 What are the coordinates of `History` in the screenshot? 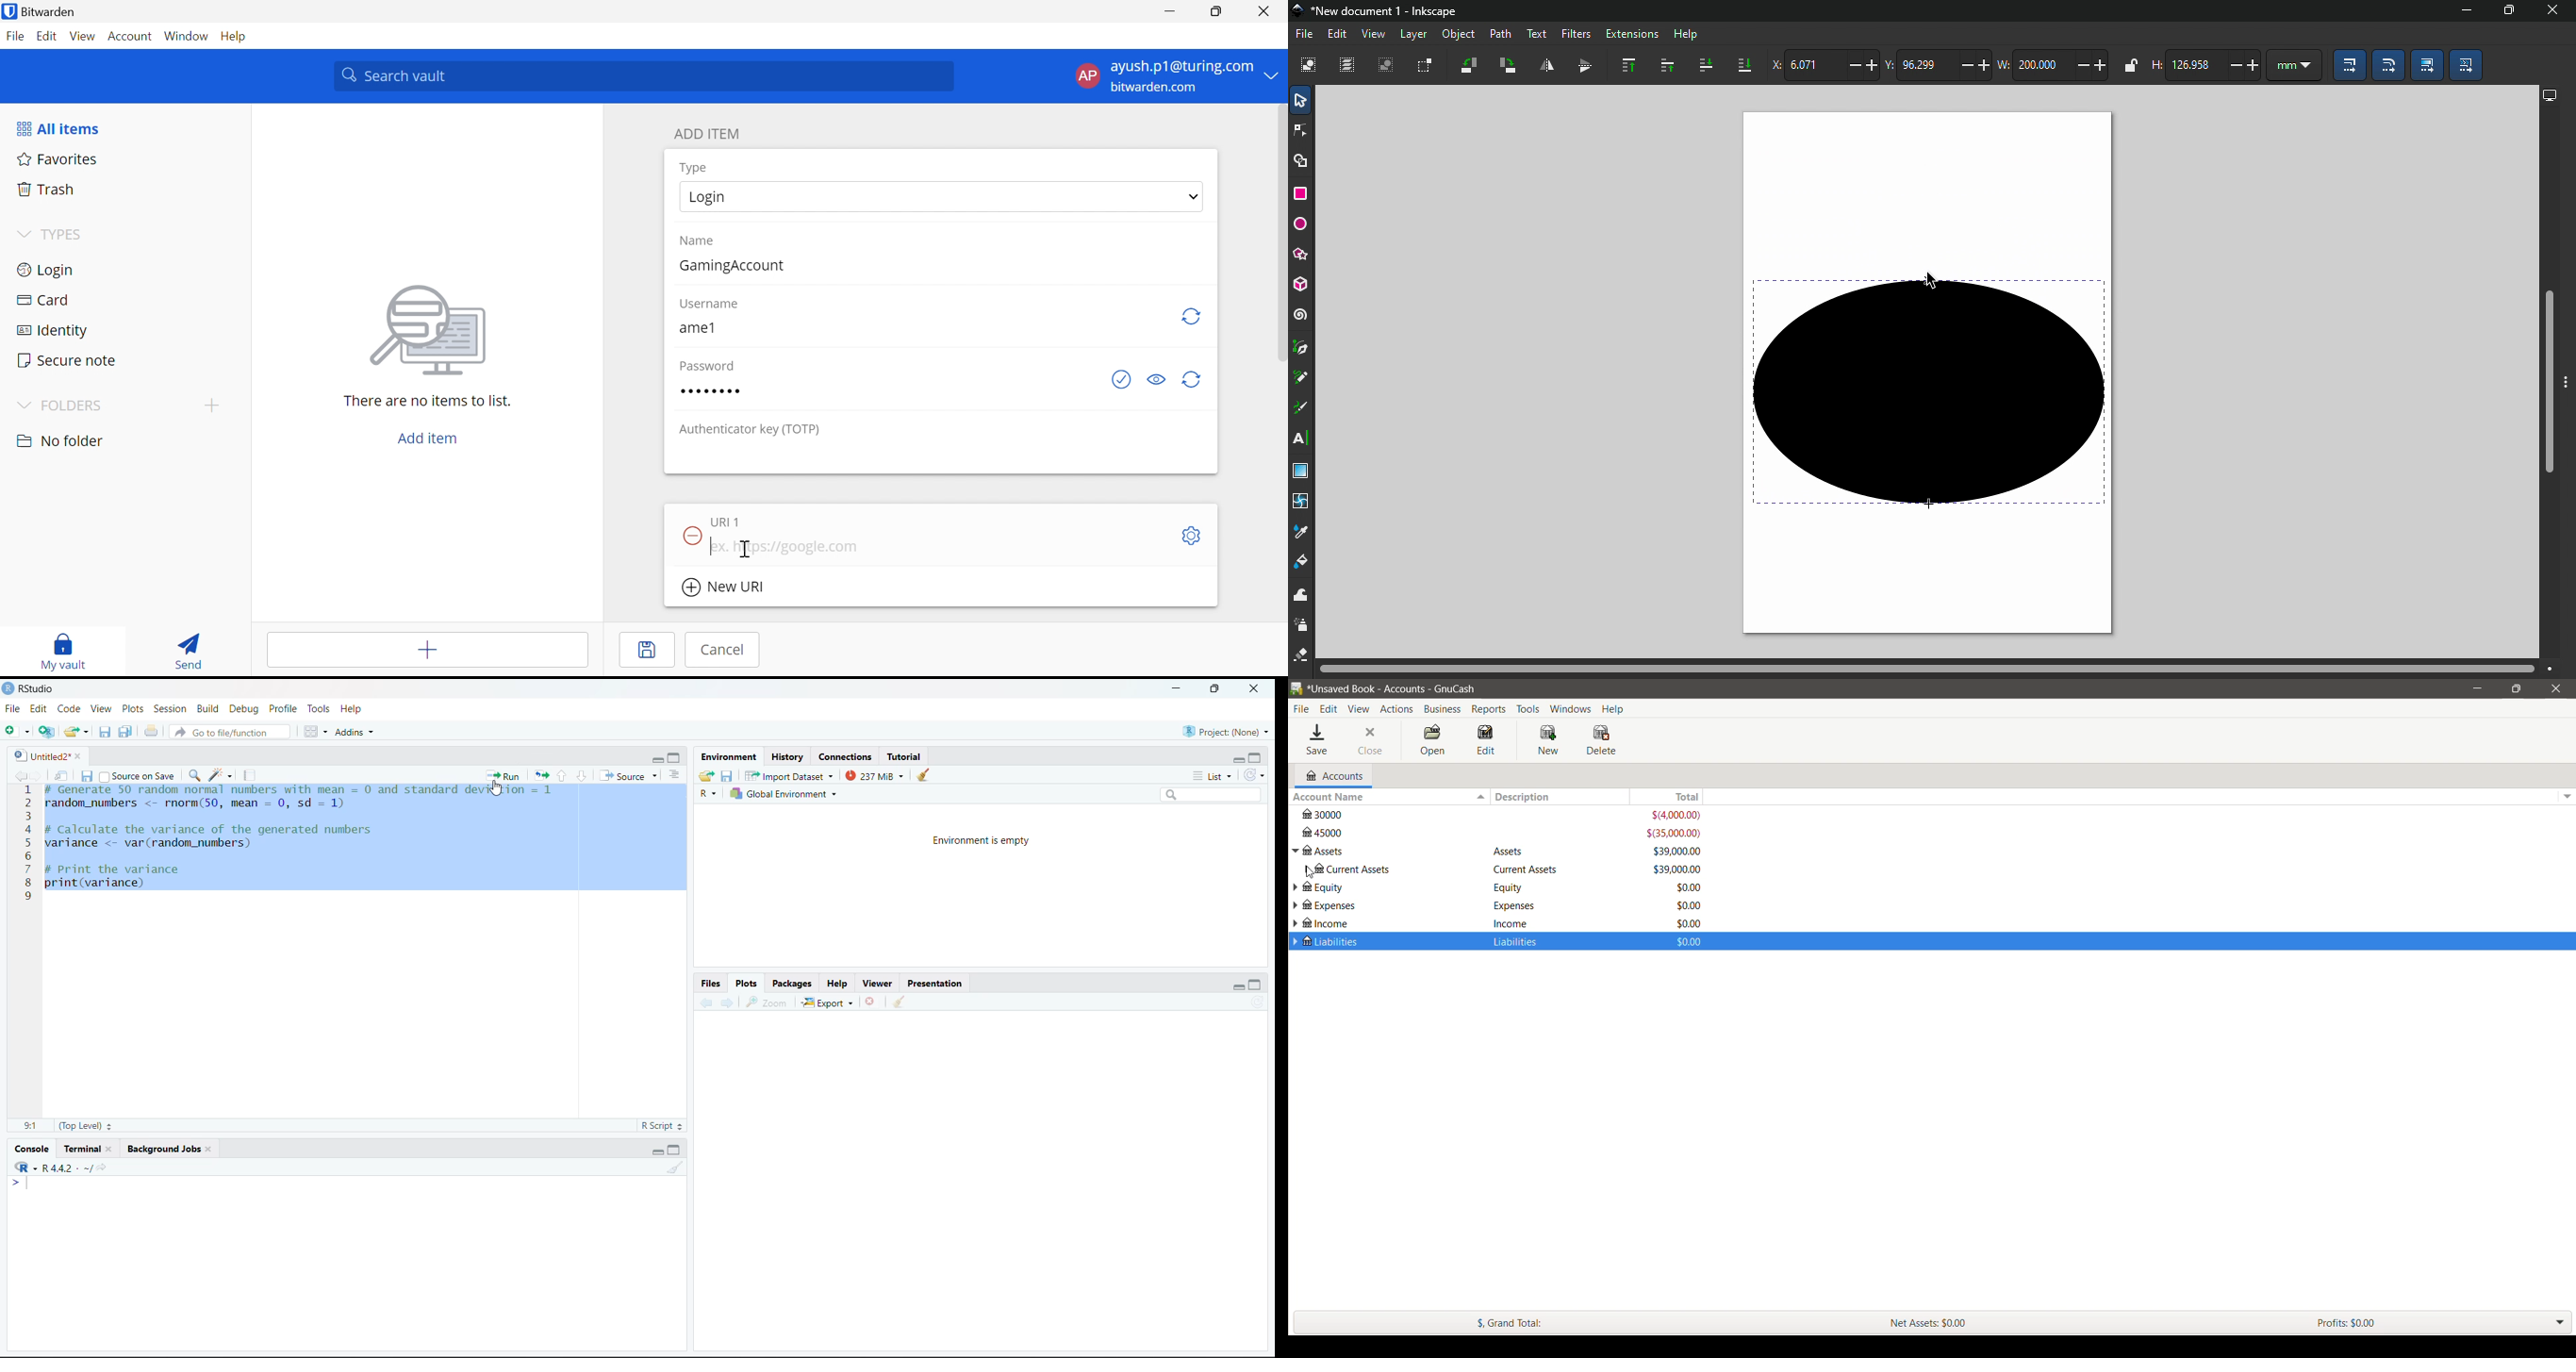 It's located at (787, 757).